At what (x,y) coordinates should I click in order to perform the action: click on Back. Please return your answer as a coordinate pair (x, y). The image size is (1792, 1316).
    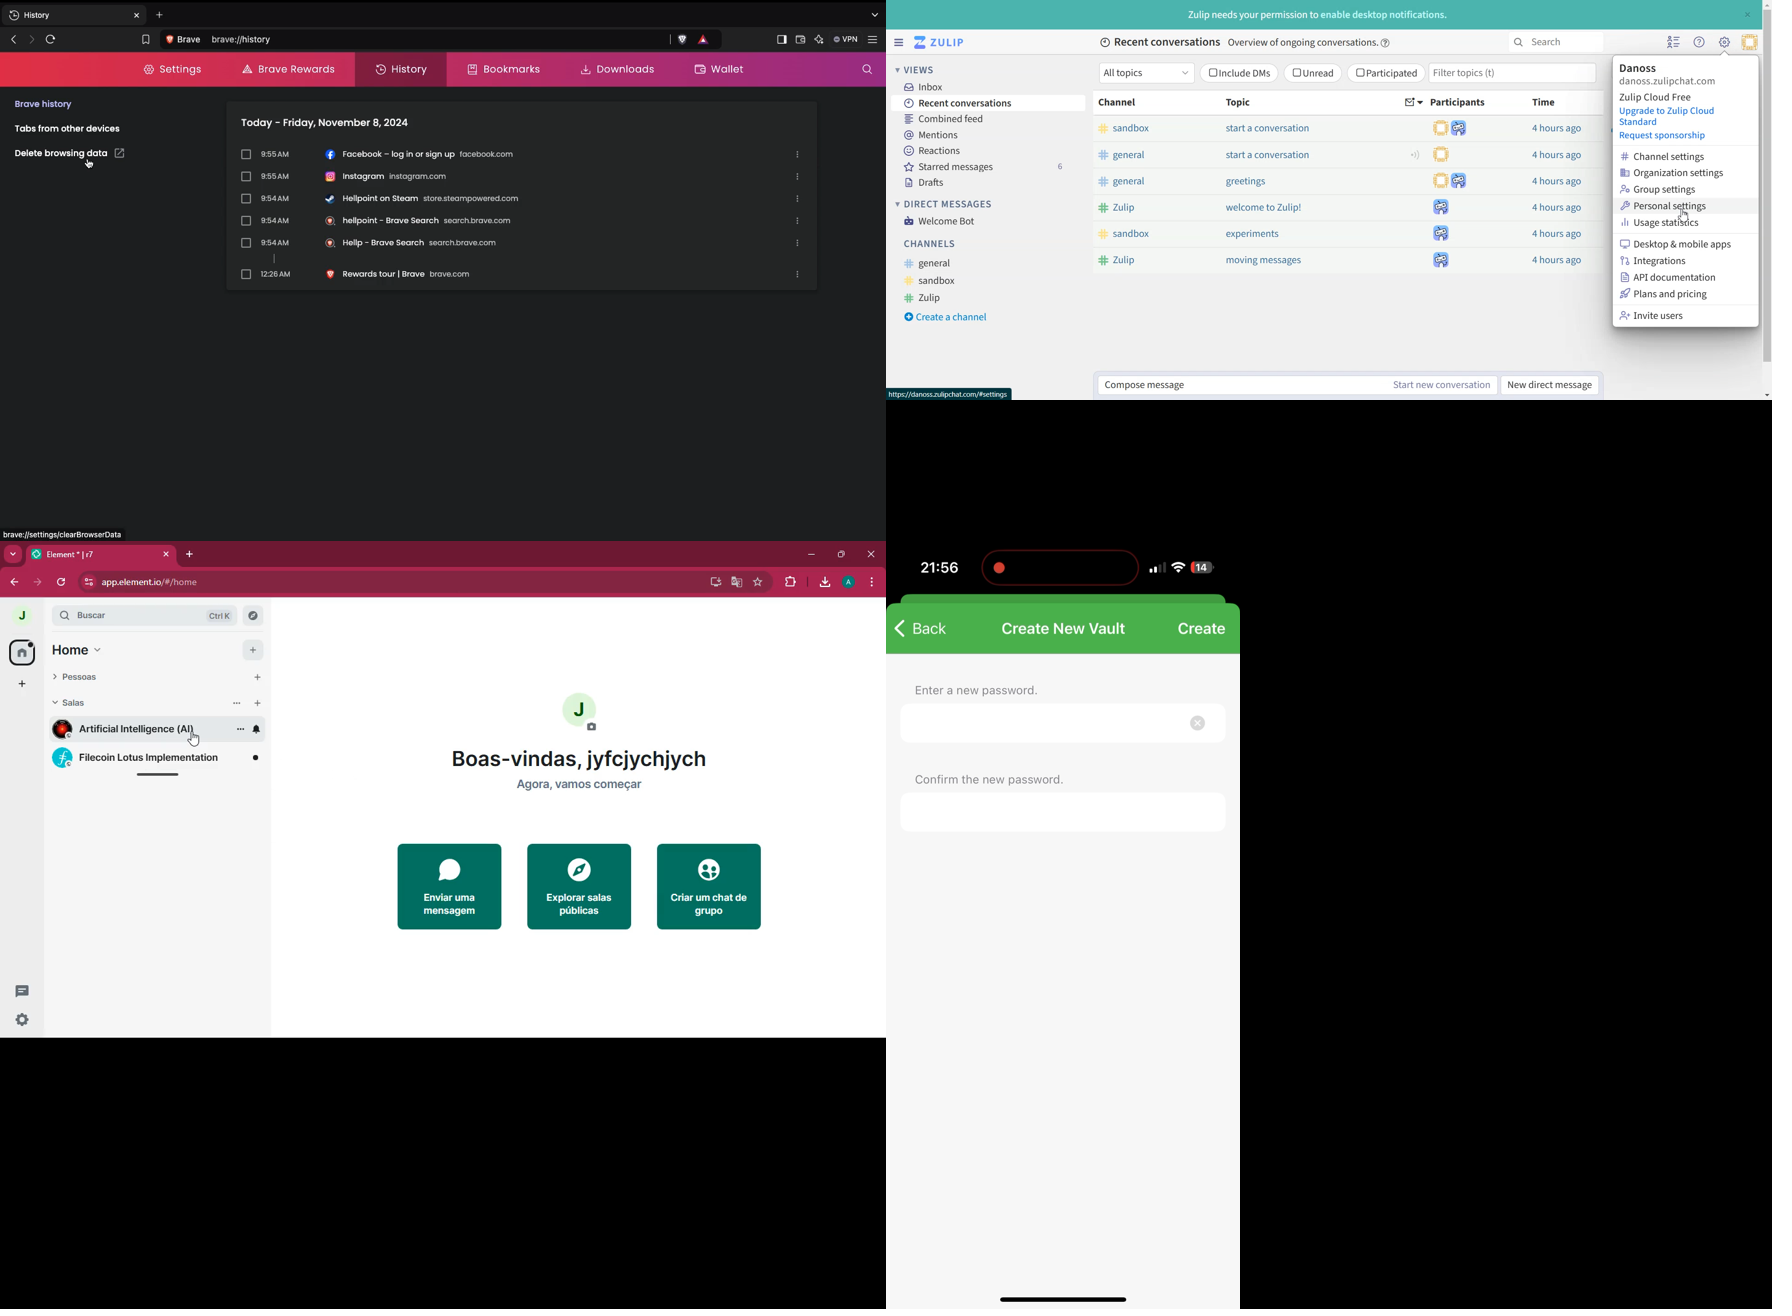
    Looking at the image, I should click on (921, 631).